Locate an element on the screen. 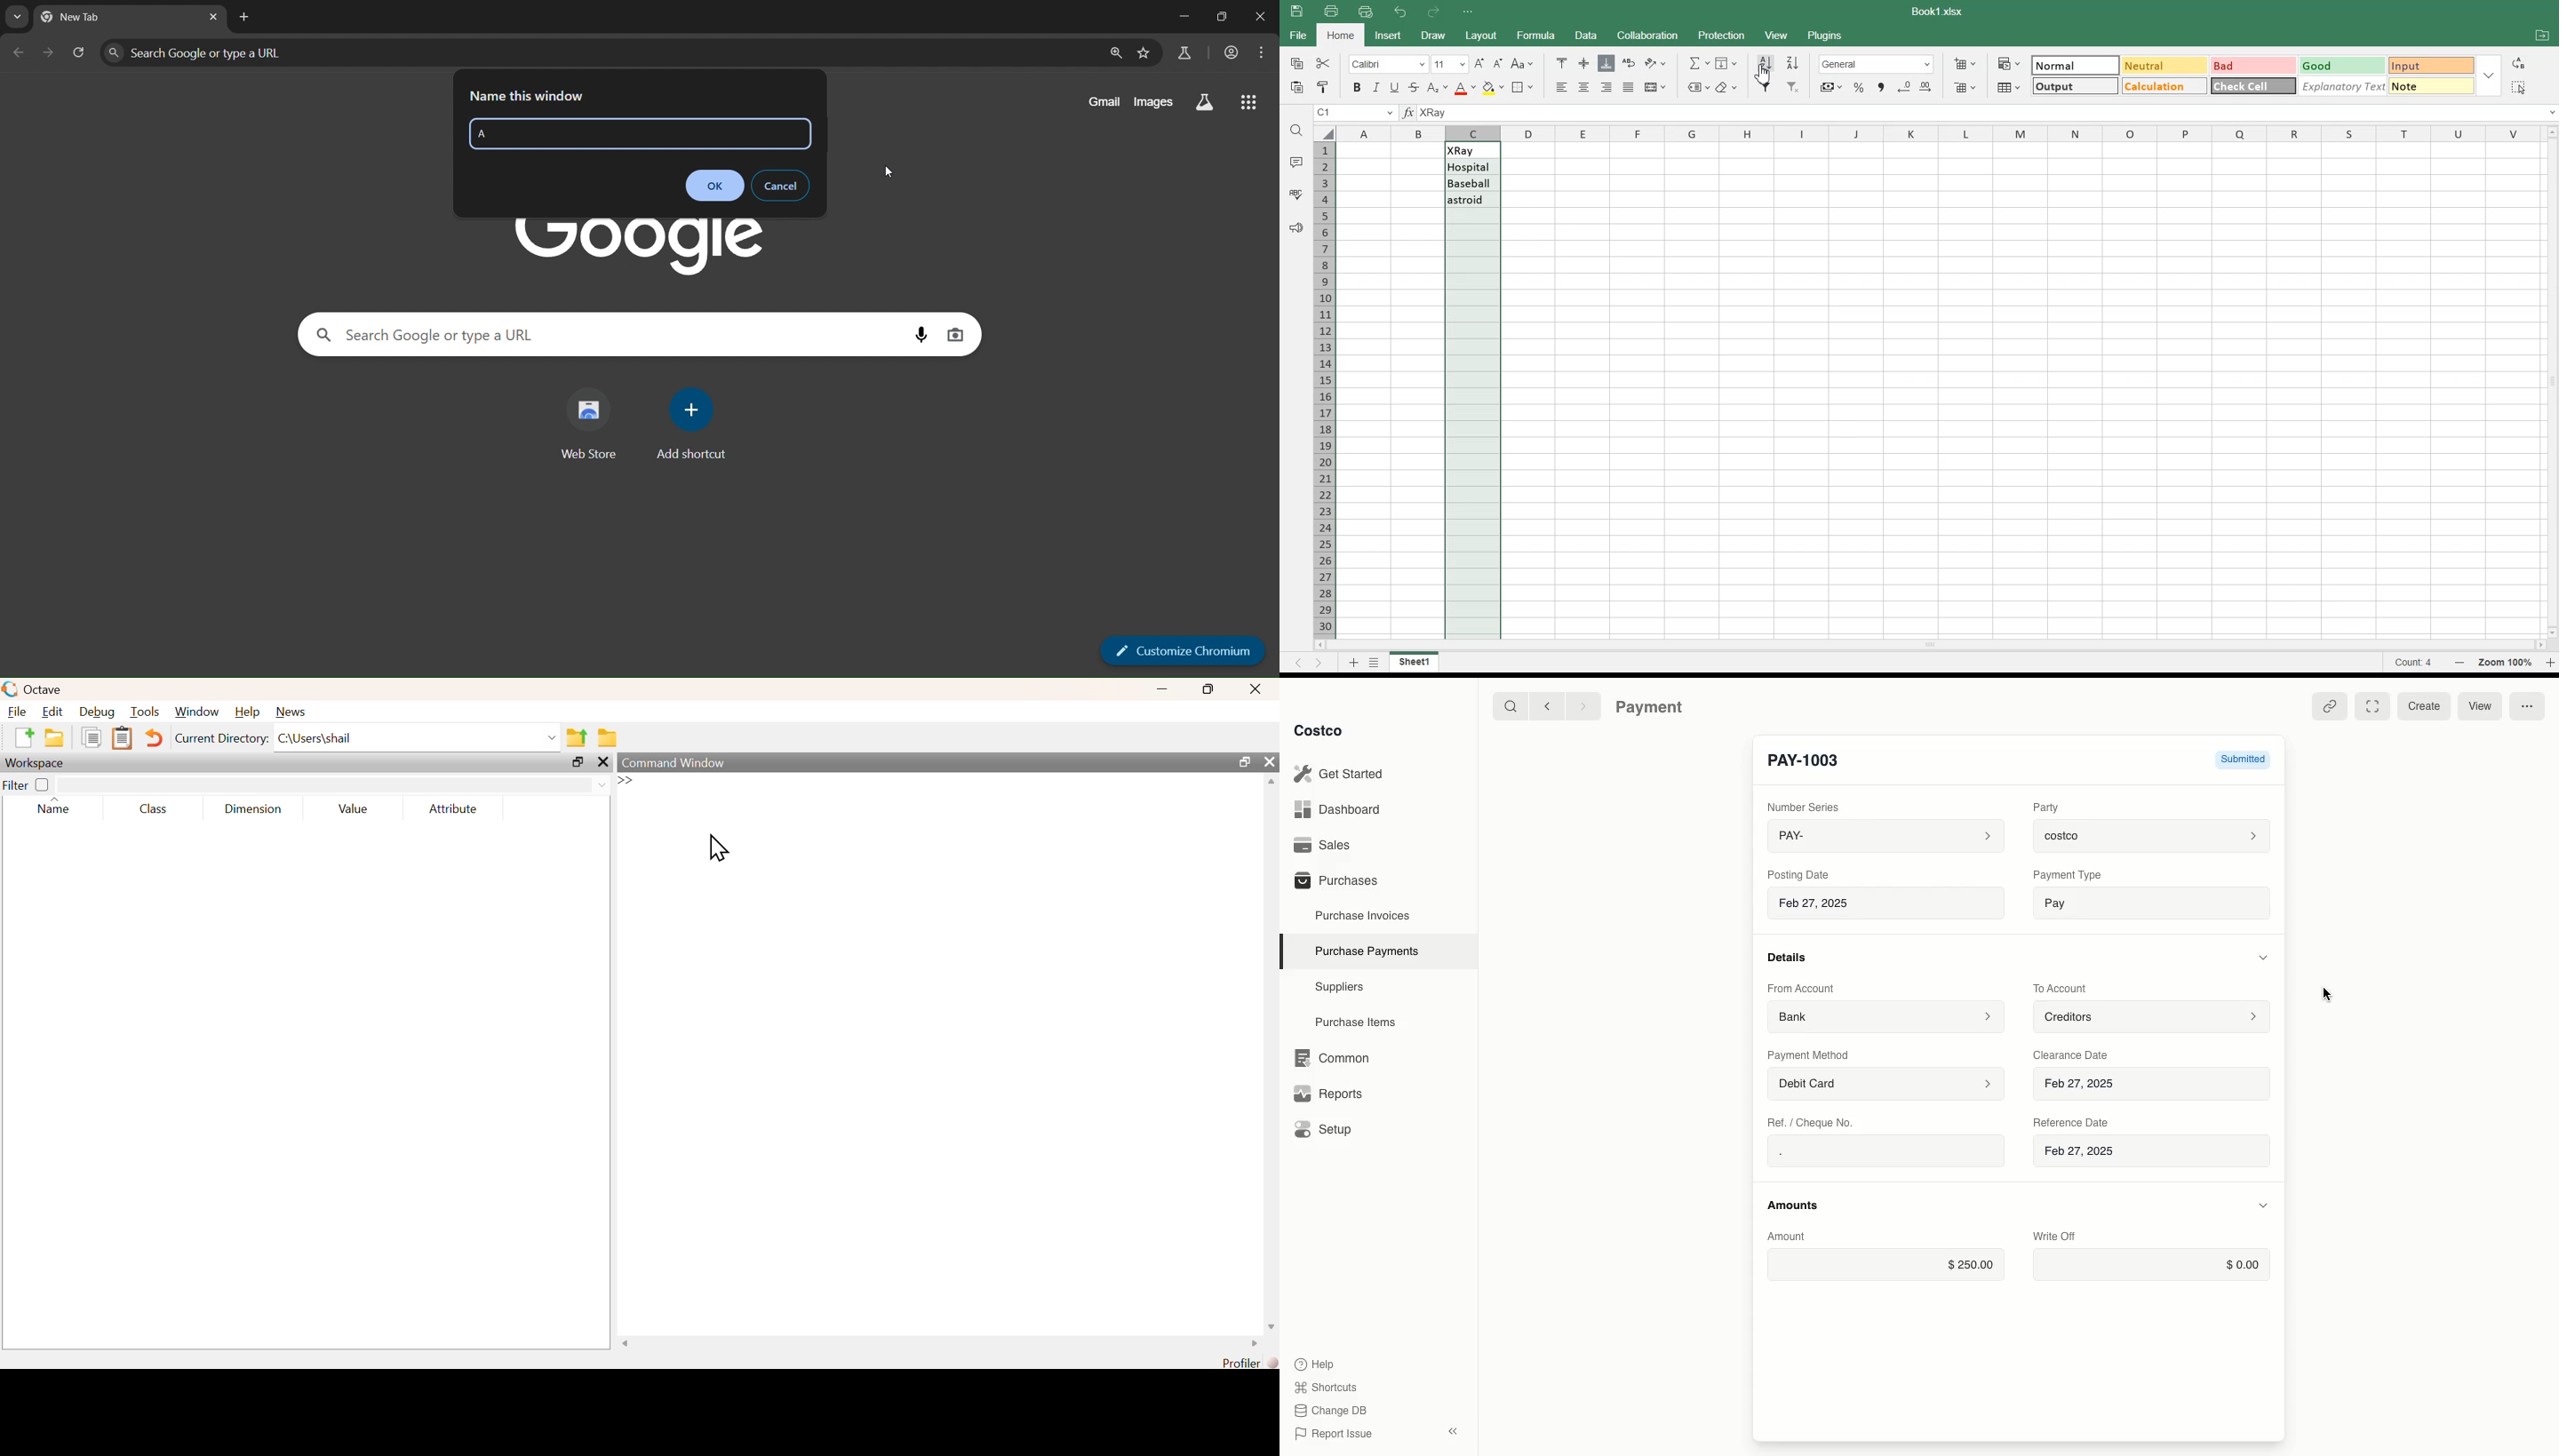  zoom  is located at coordinates (1116, 53).